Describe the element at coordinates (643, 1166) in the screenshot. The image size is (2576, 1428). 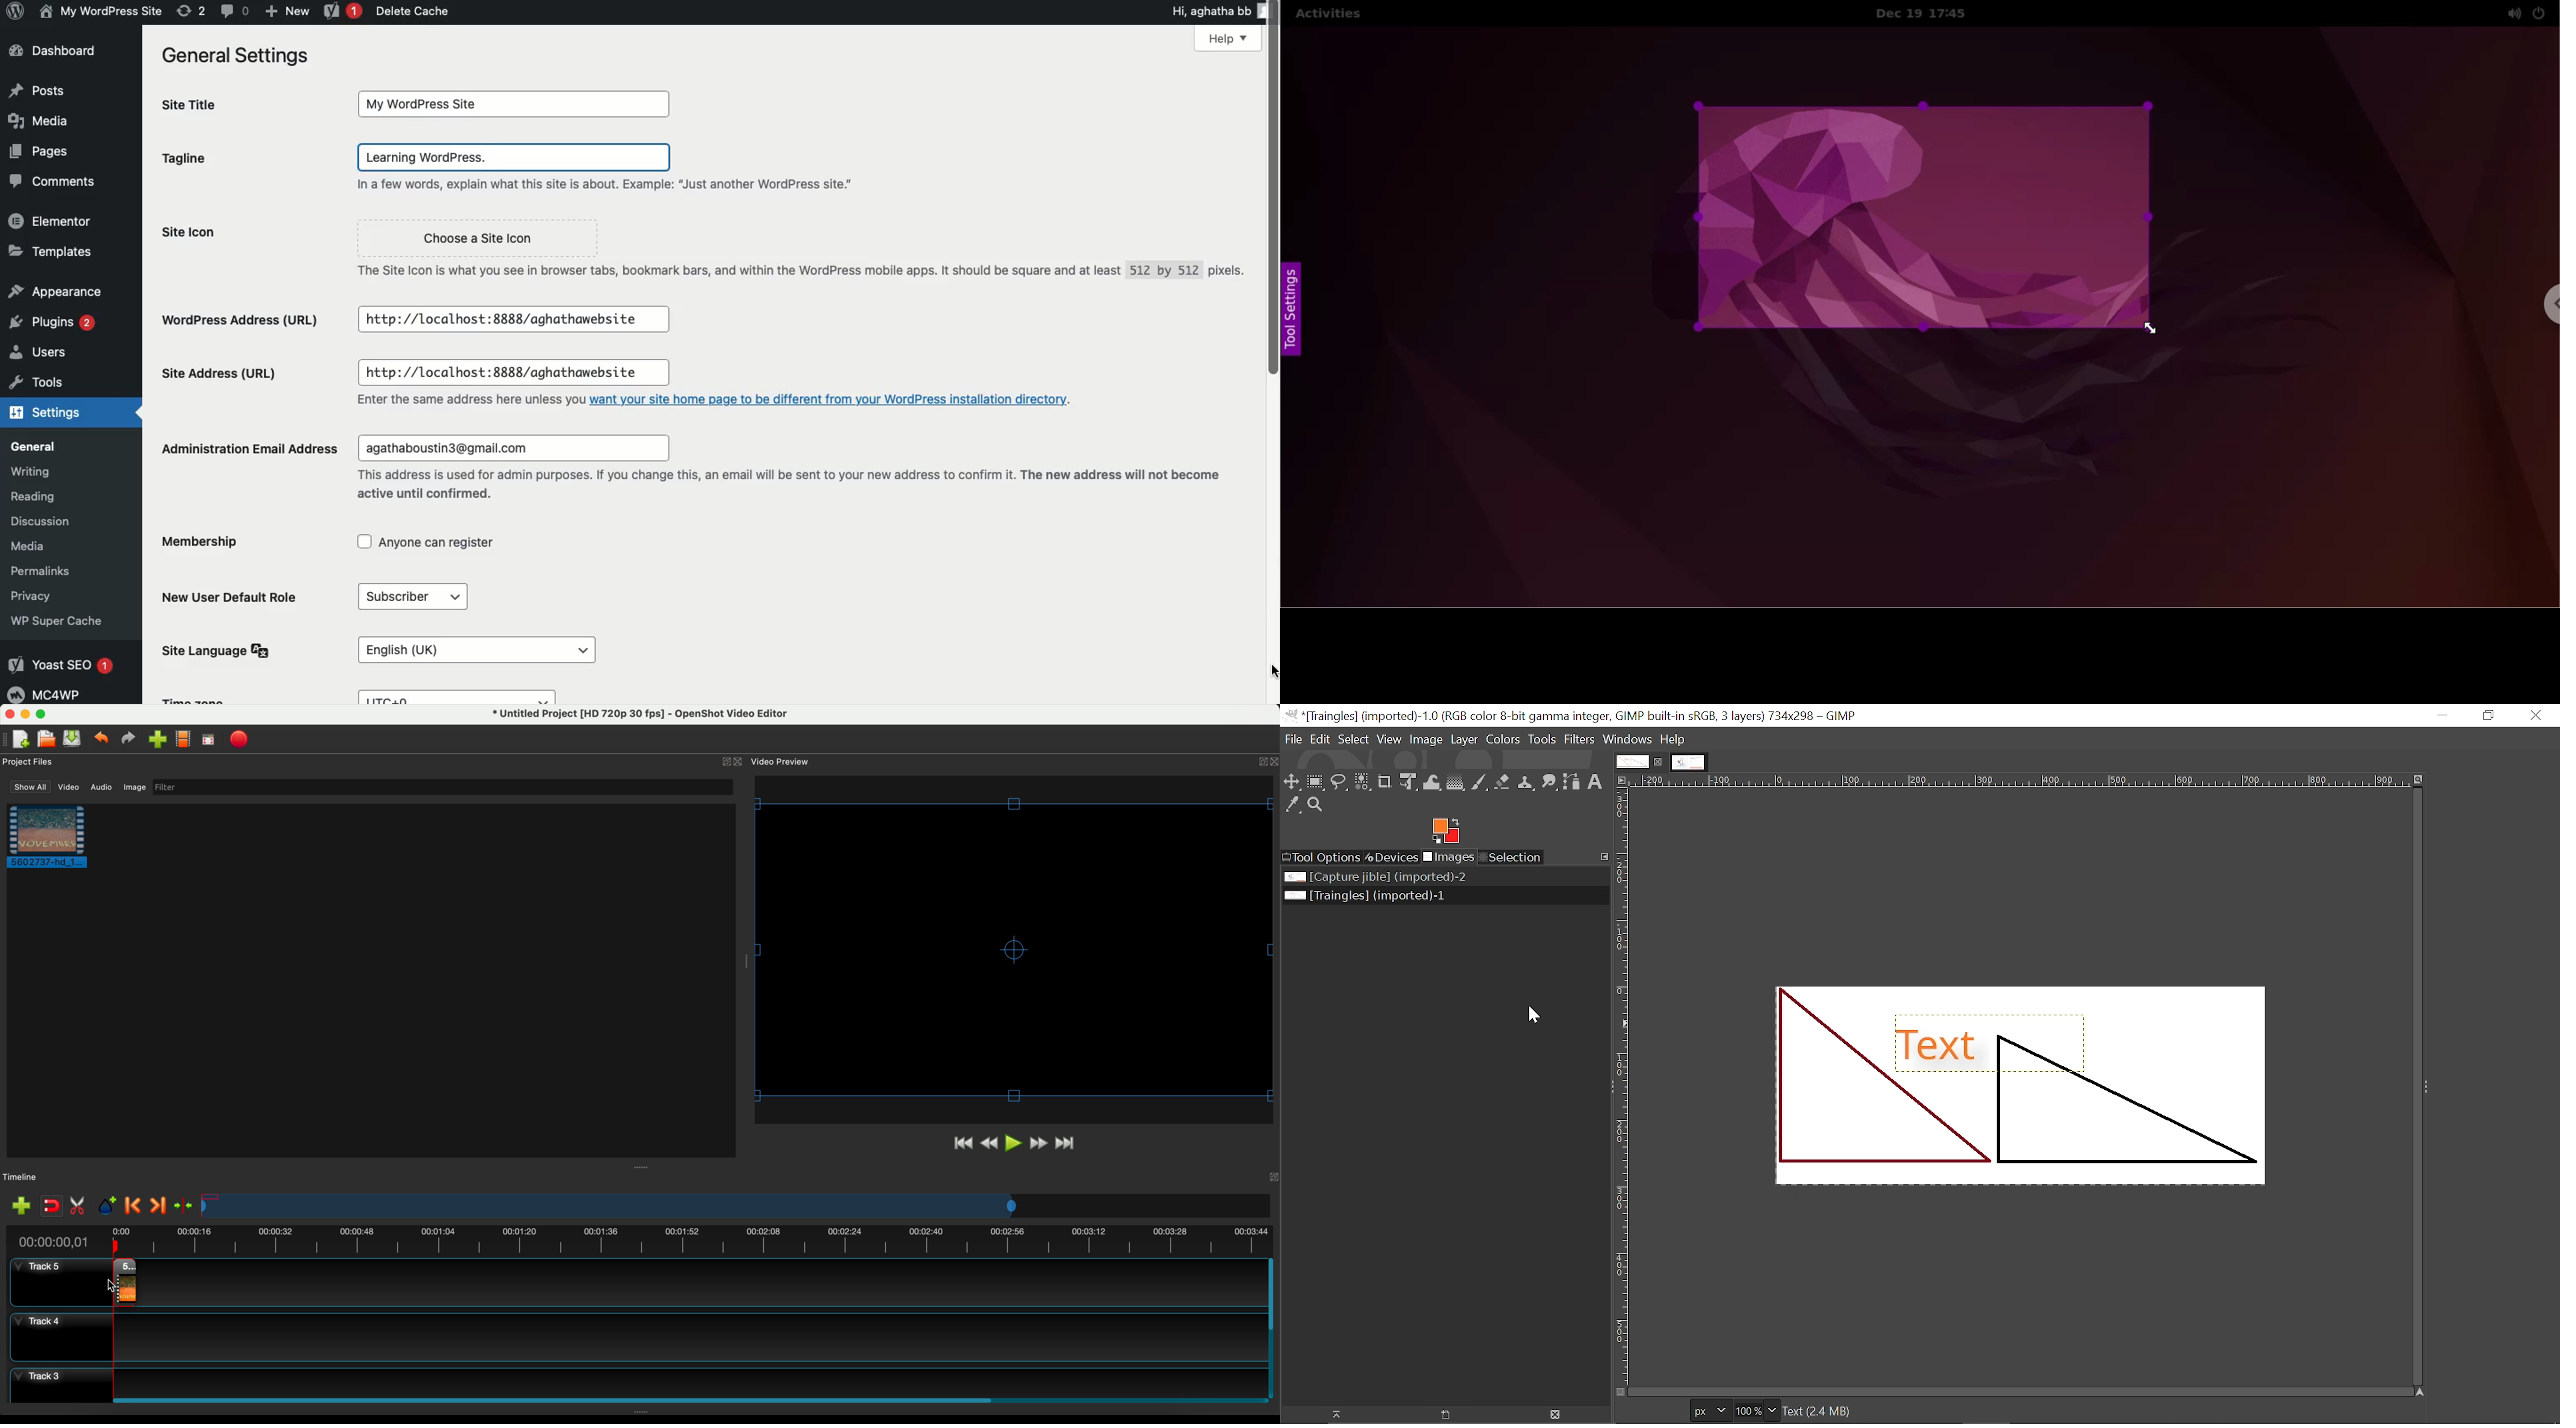
I see `` at that location.